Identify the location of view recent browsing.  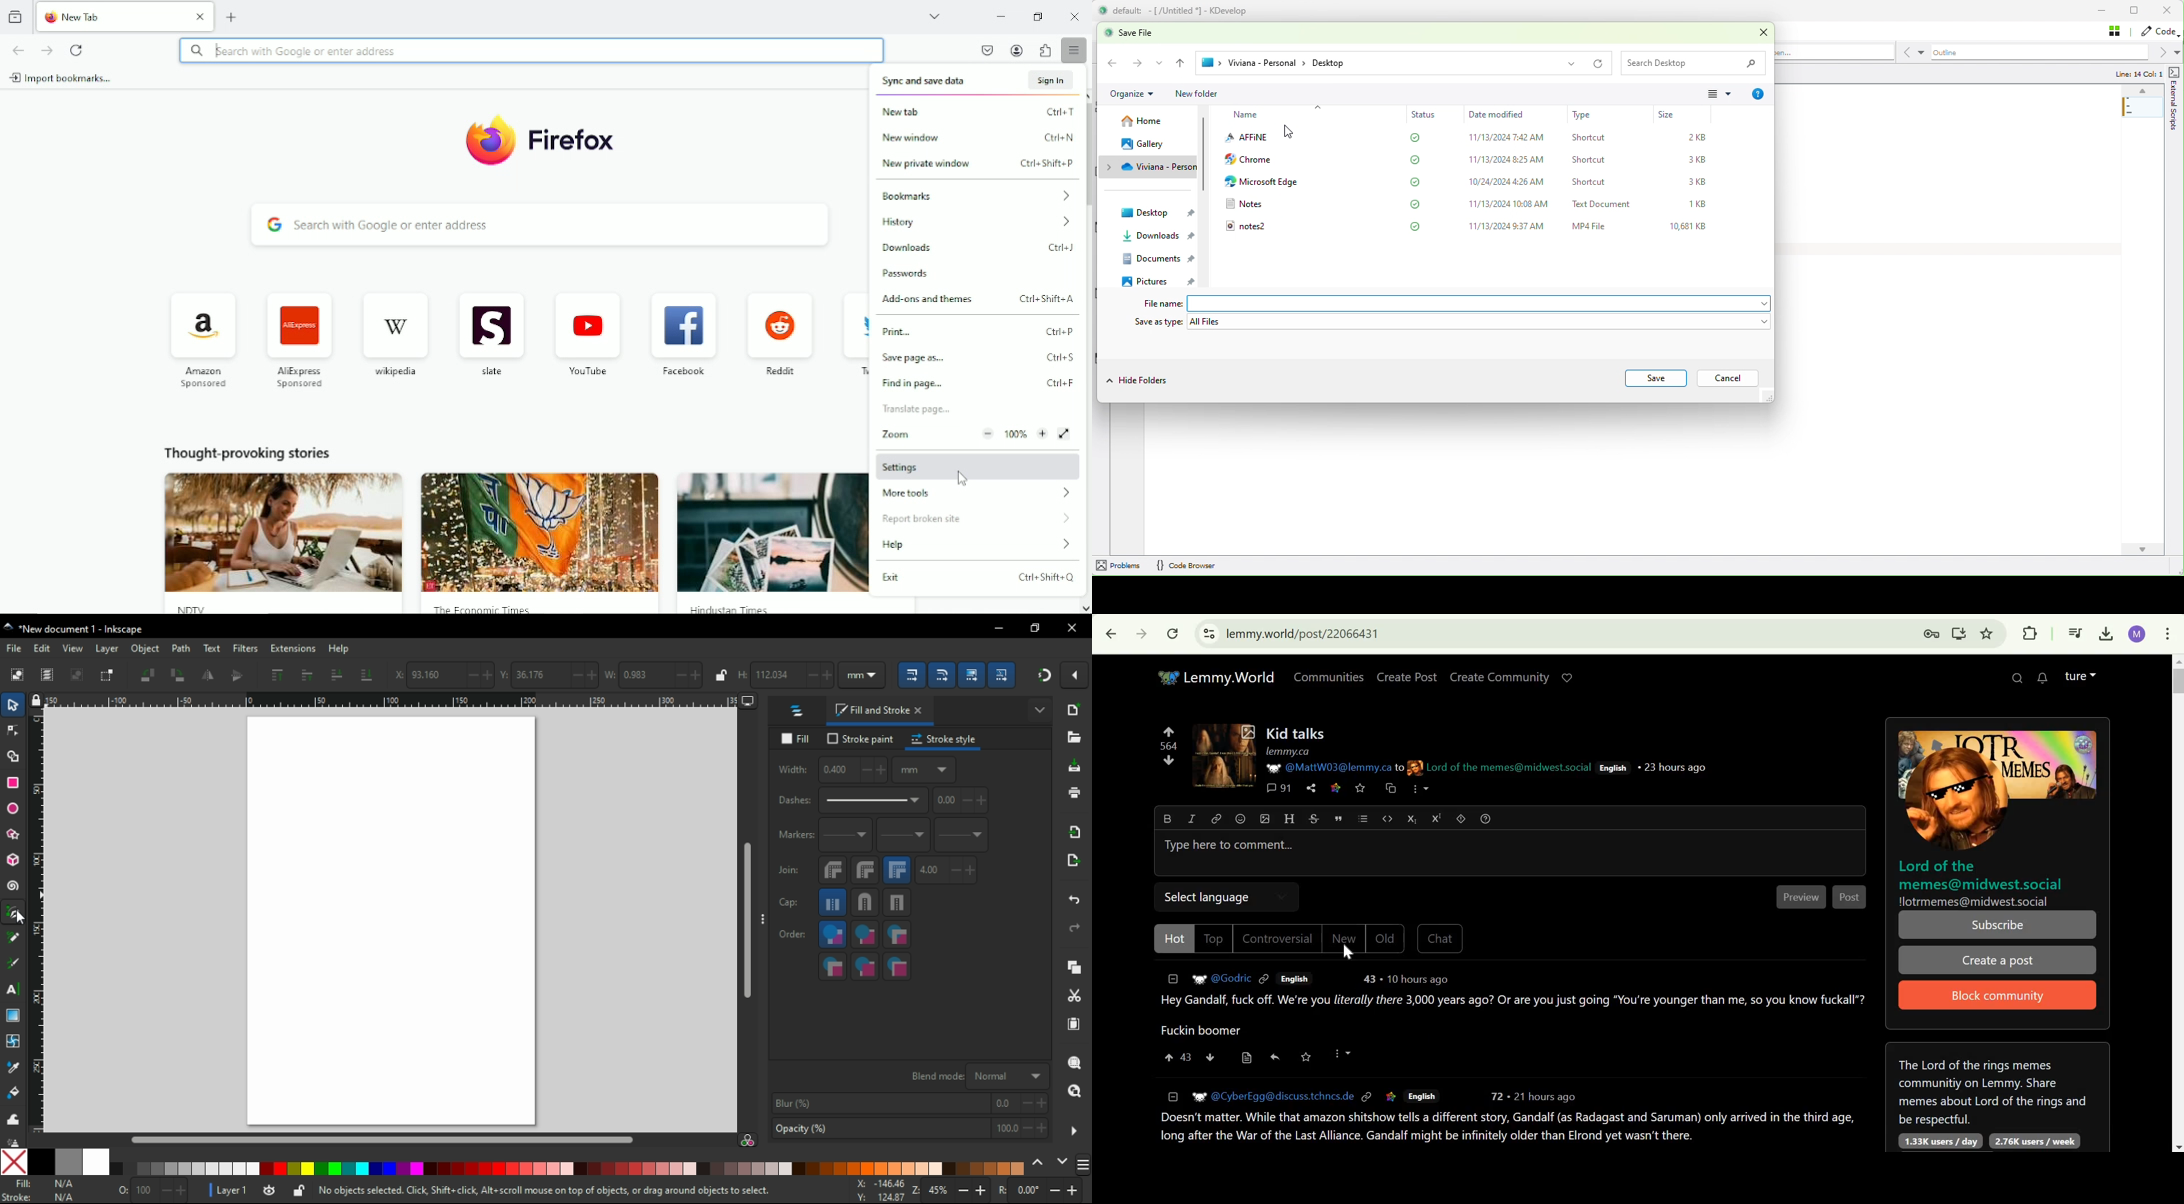
(15, 18).